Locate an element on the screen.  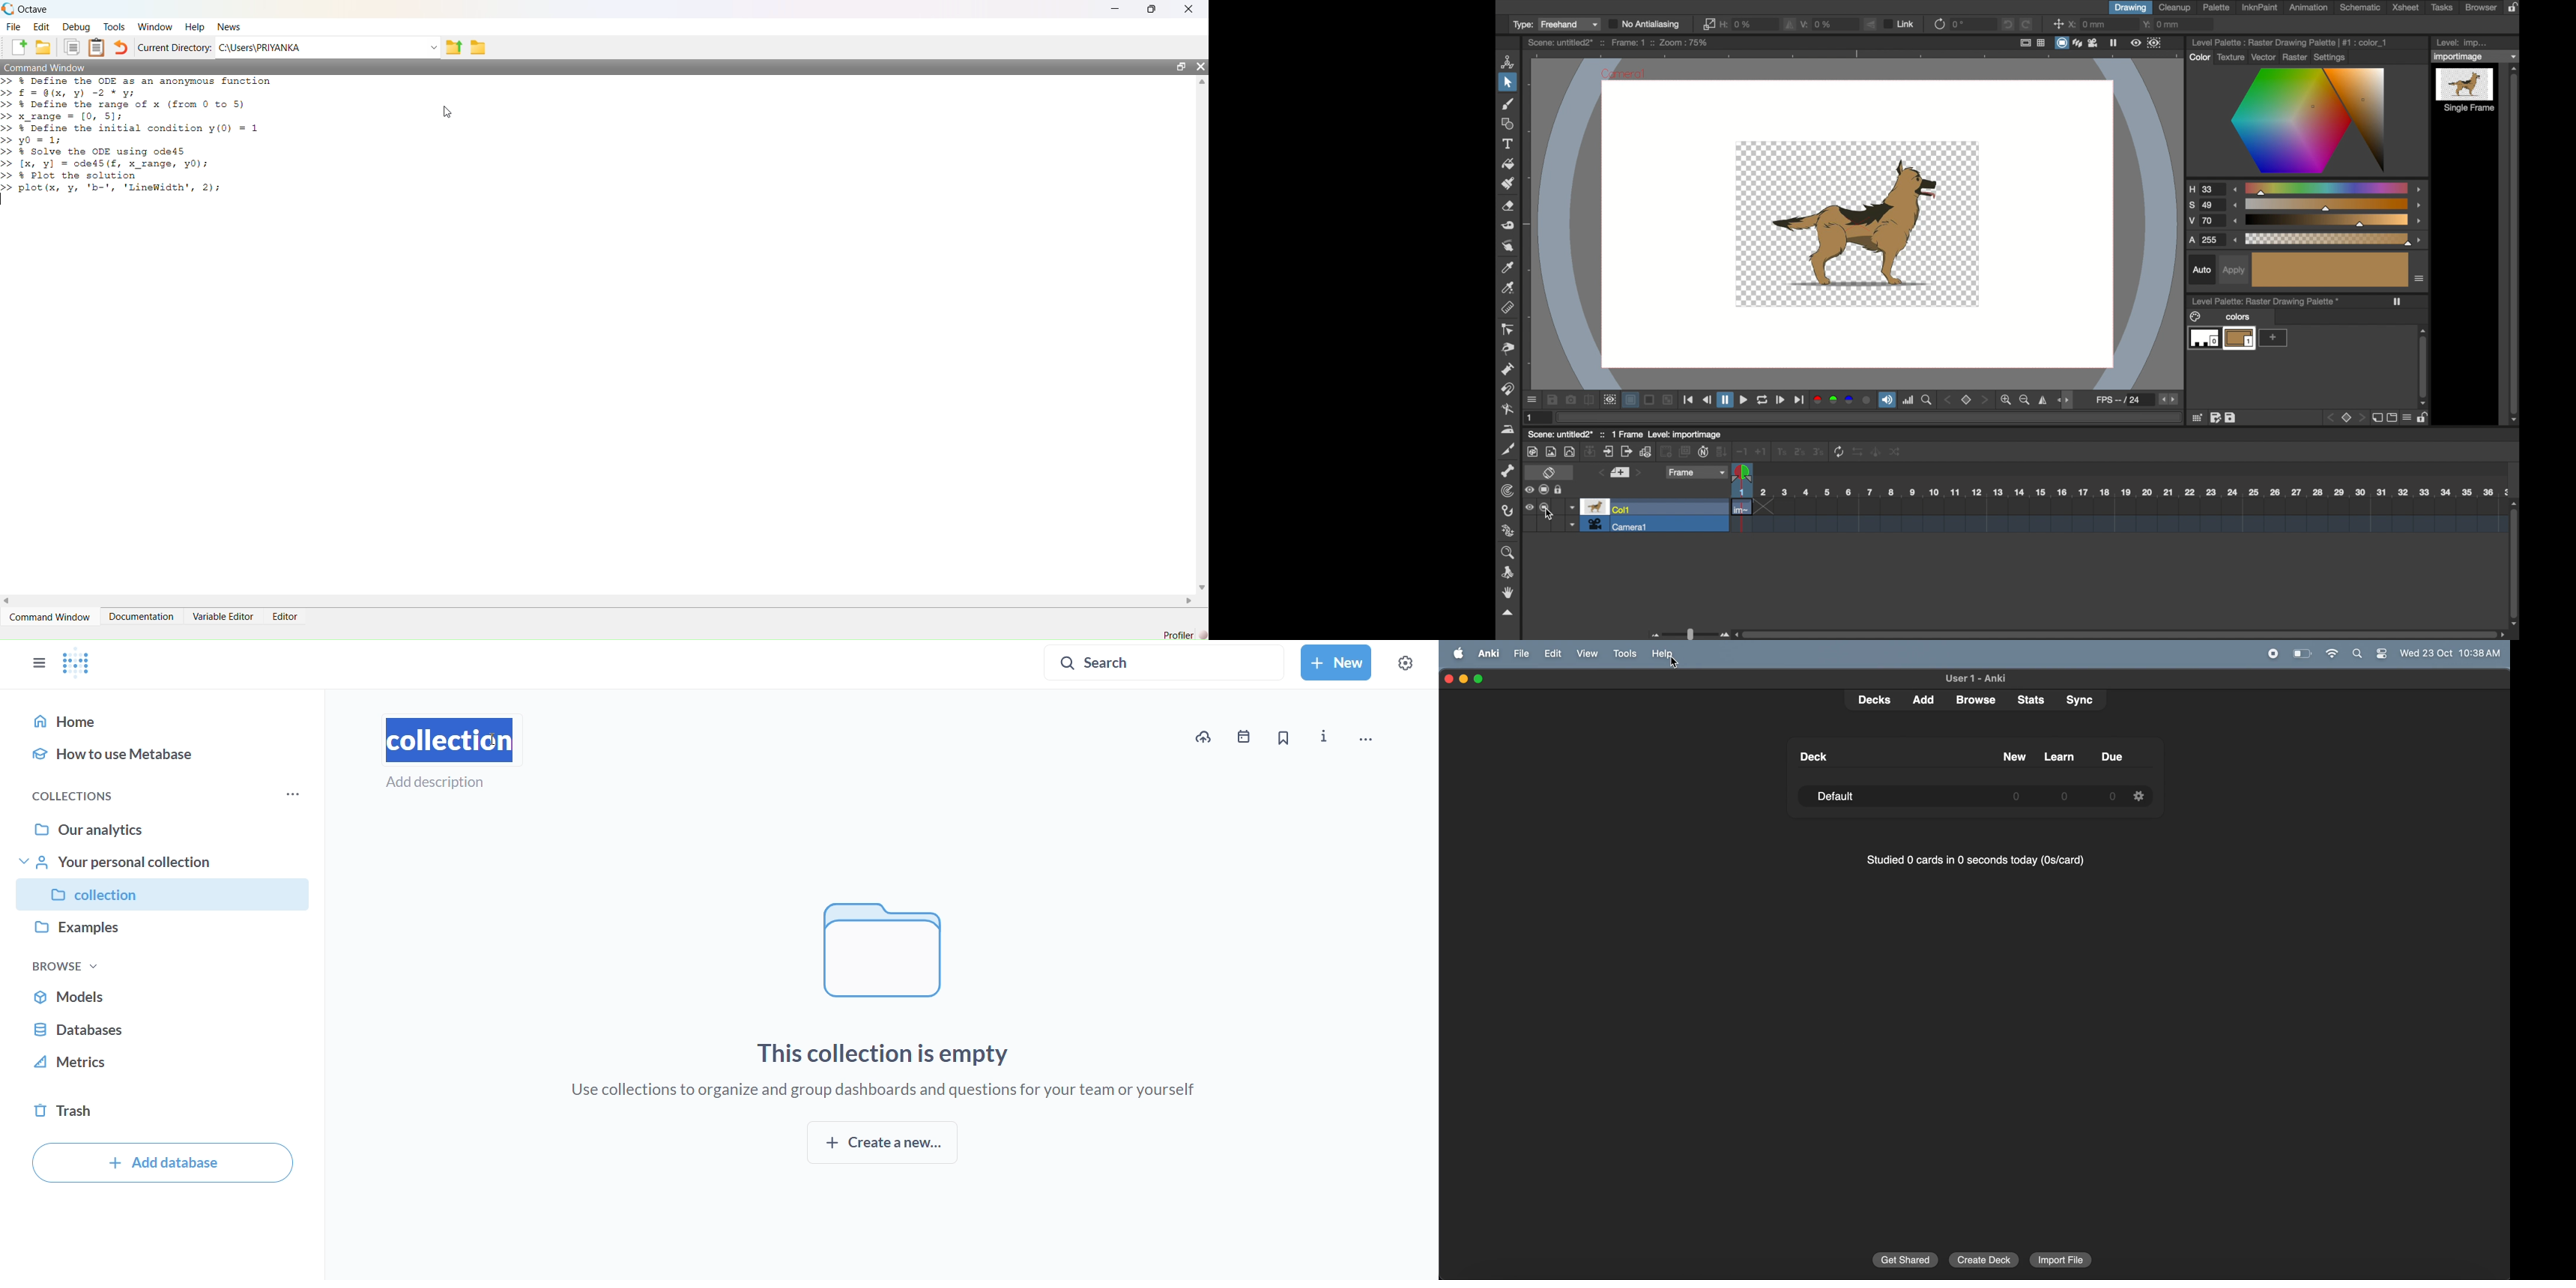
Octave is located at coordinates (33, 9).